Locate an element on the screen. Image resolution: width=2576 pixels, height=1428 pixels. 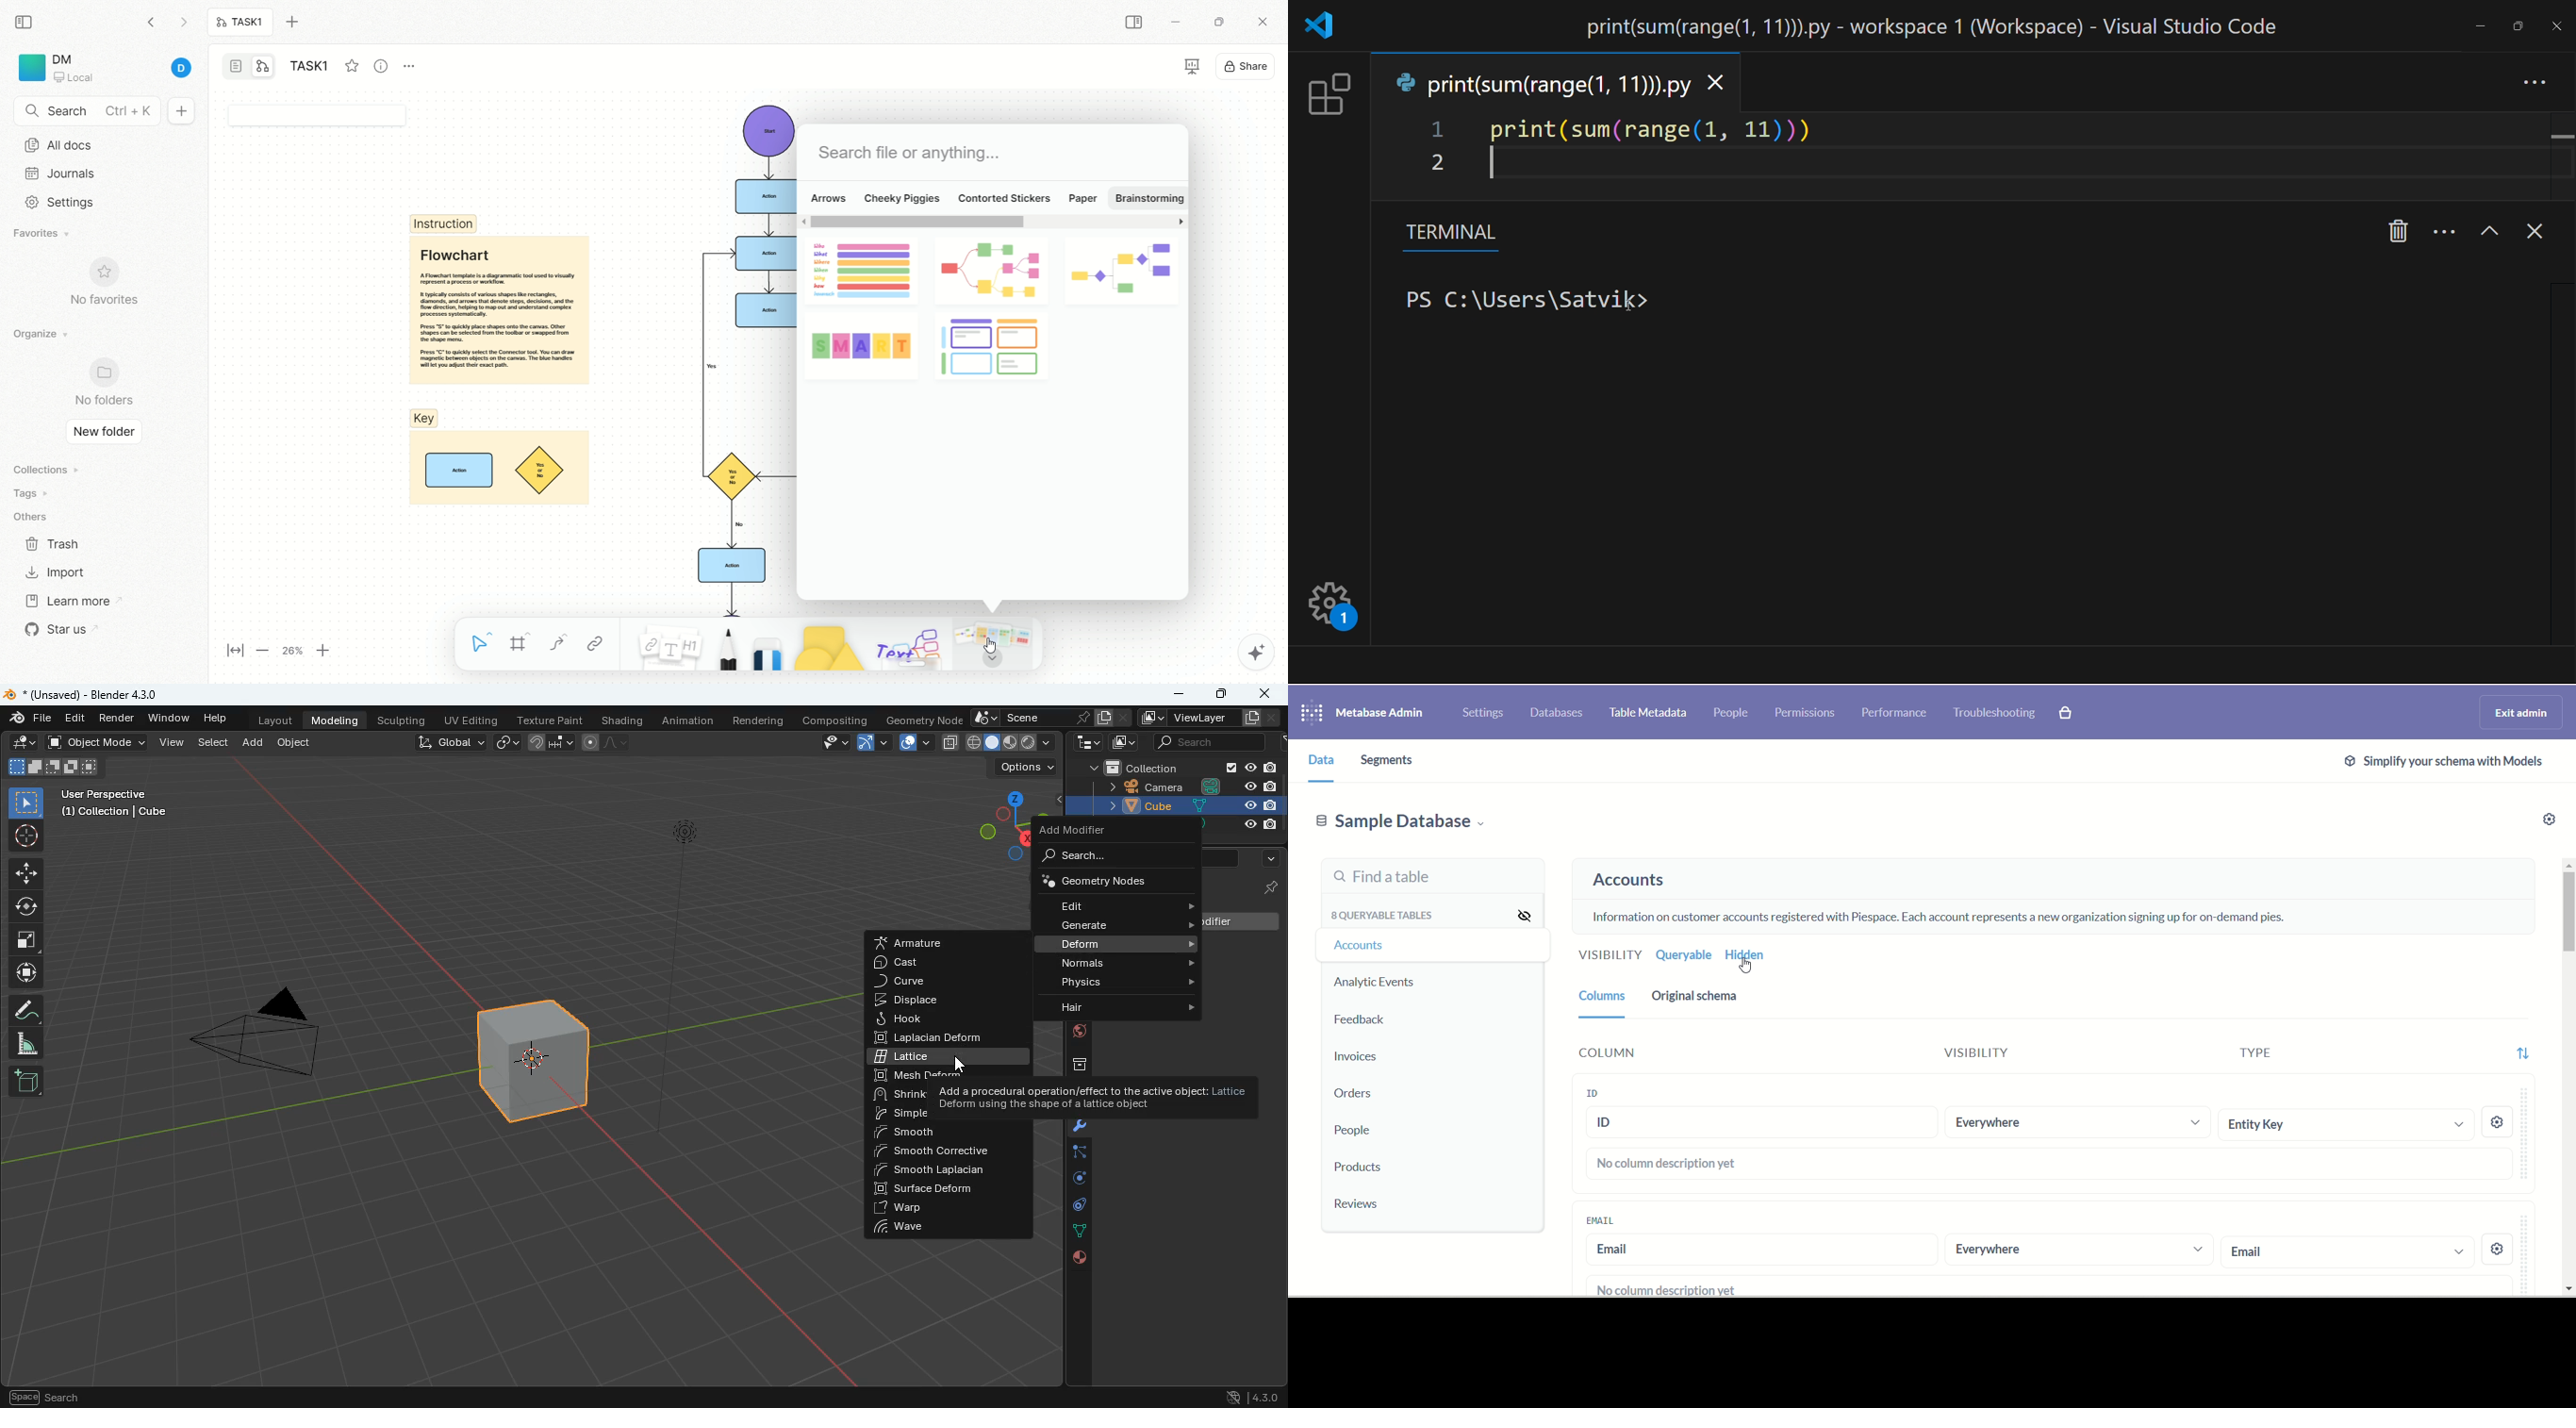
fullscreen is located at coordinates (30, 941).